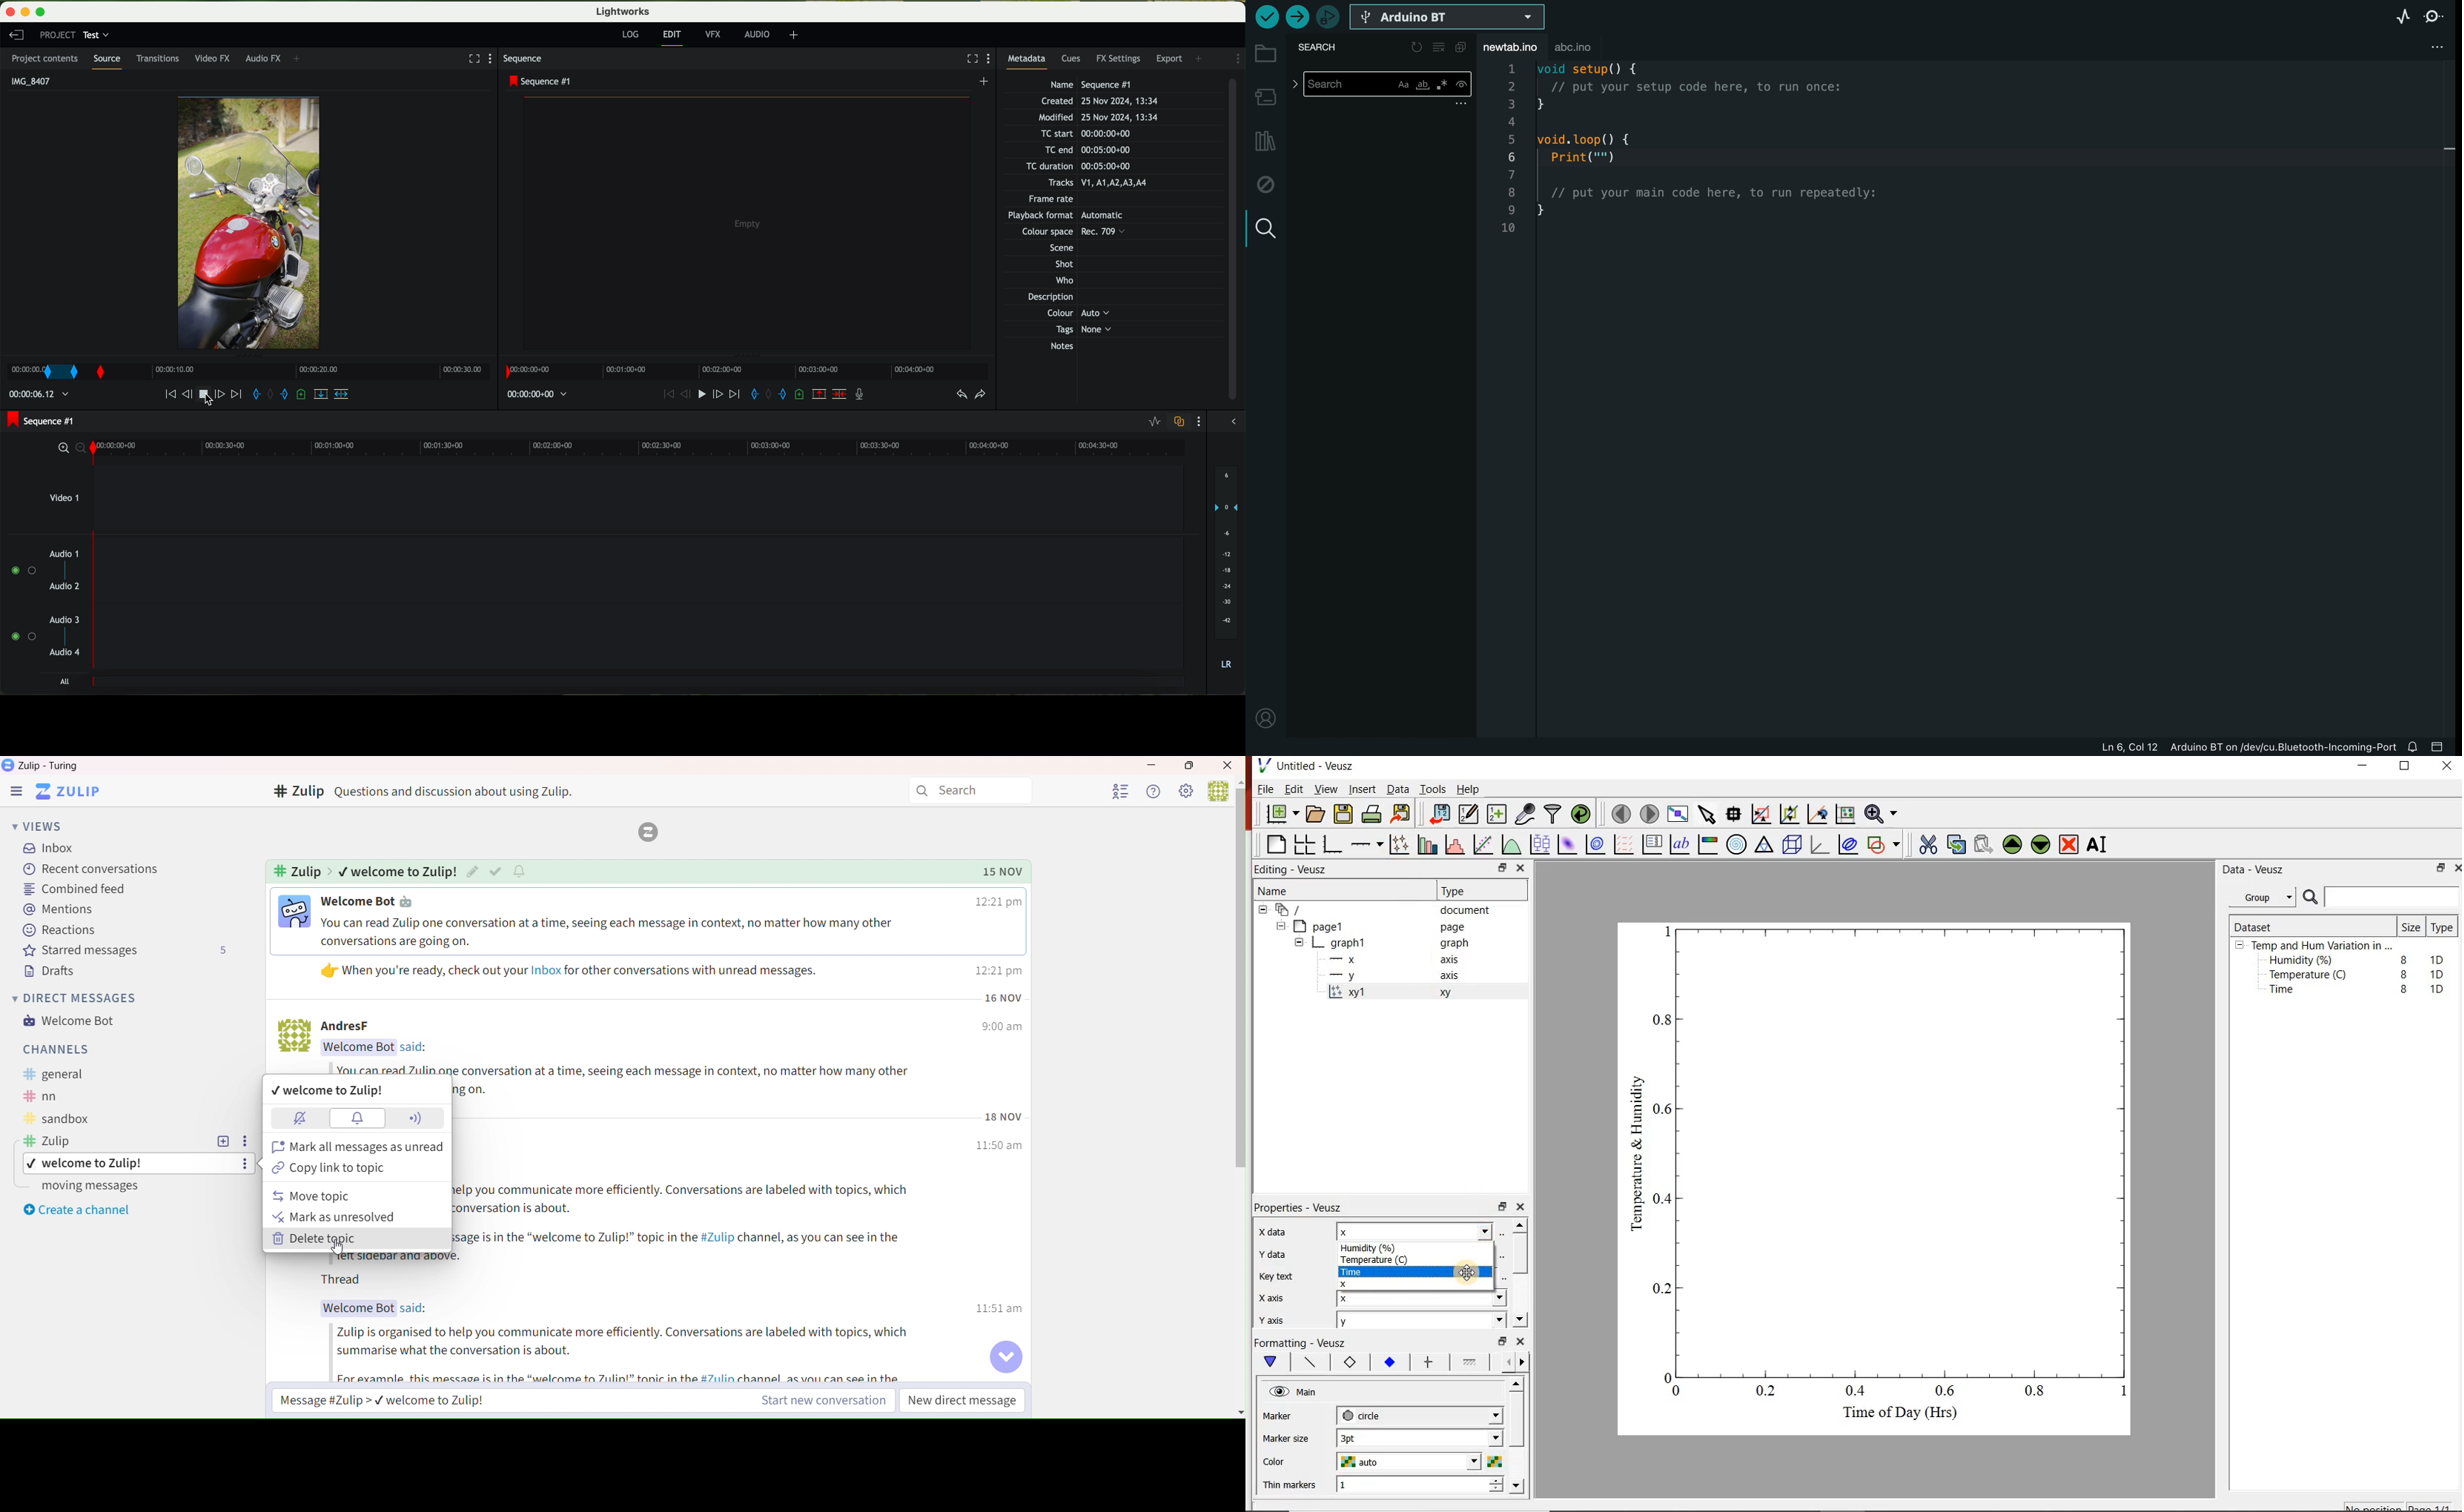  What do you see at coordinates (1282, 1228) in the screenshot?
I see `x data` at bounding box center [1282, 1228].